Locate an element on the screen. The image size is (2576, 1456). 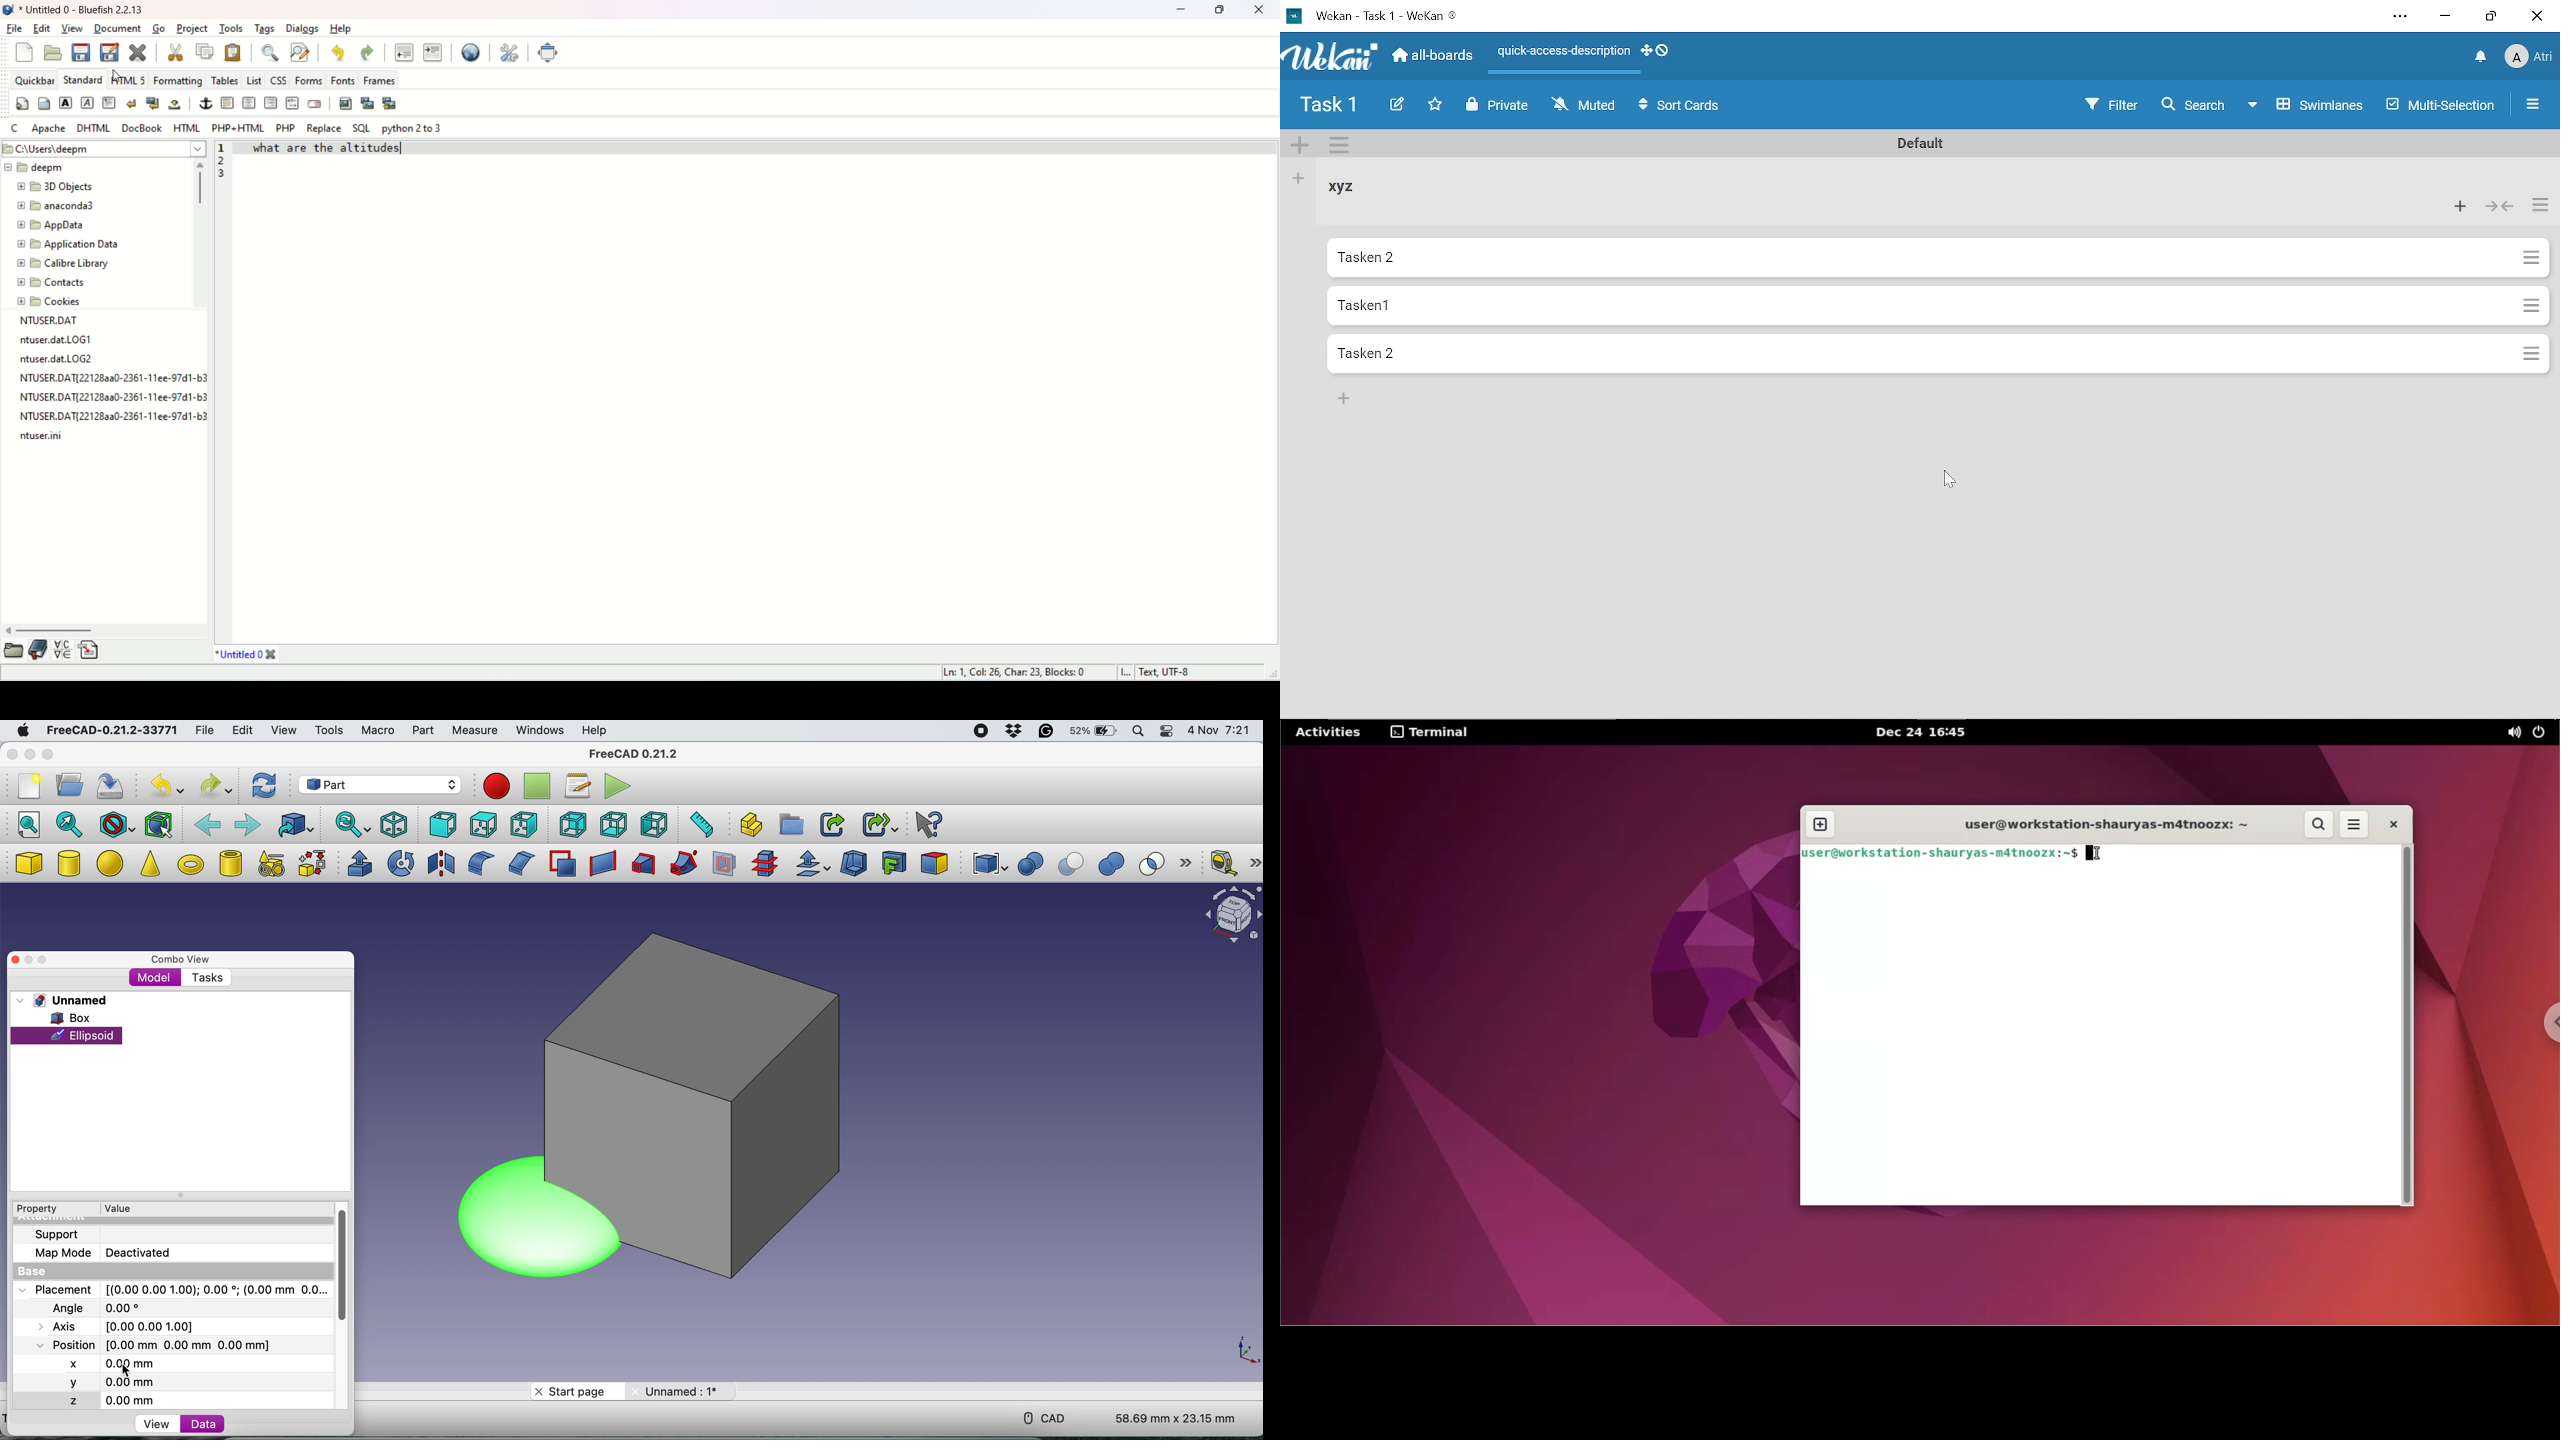
emphasize is located at coordinates (89, 103).